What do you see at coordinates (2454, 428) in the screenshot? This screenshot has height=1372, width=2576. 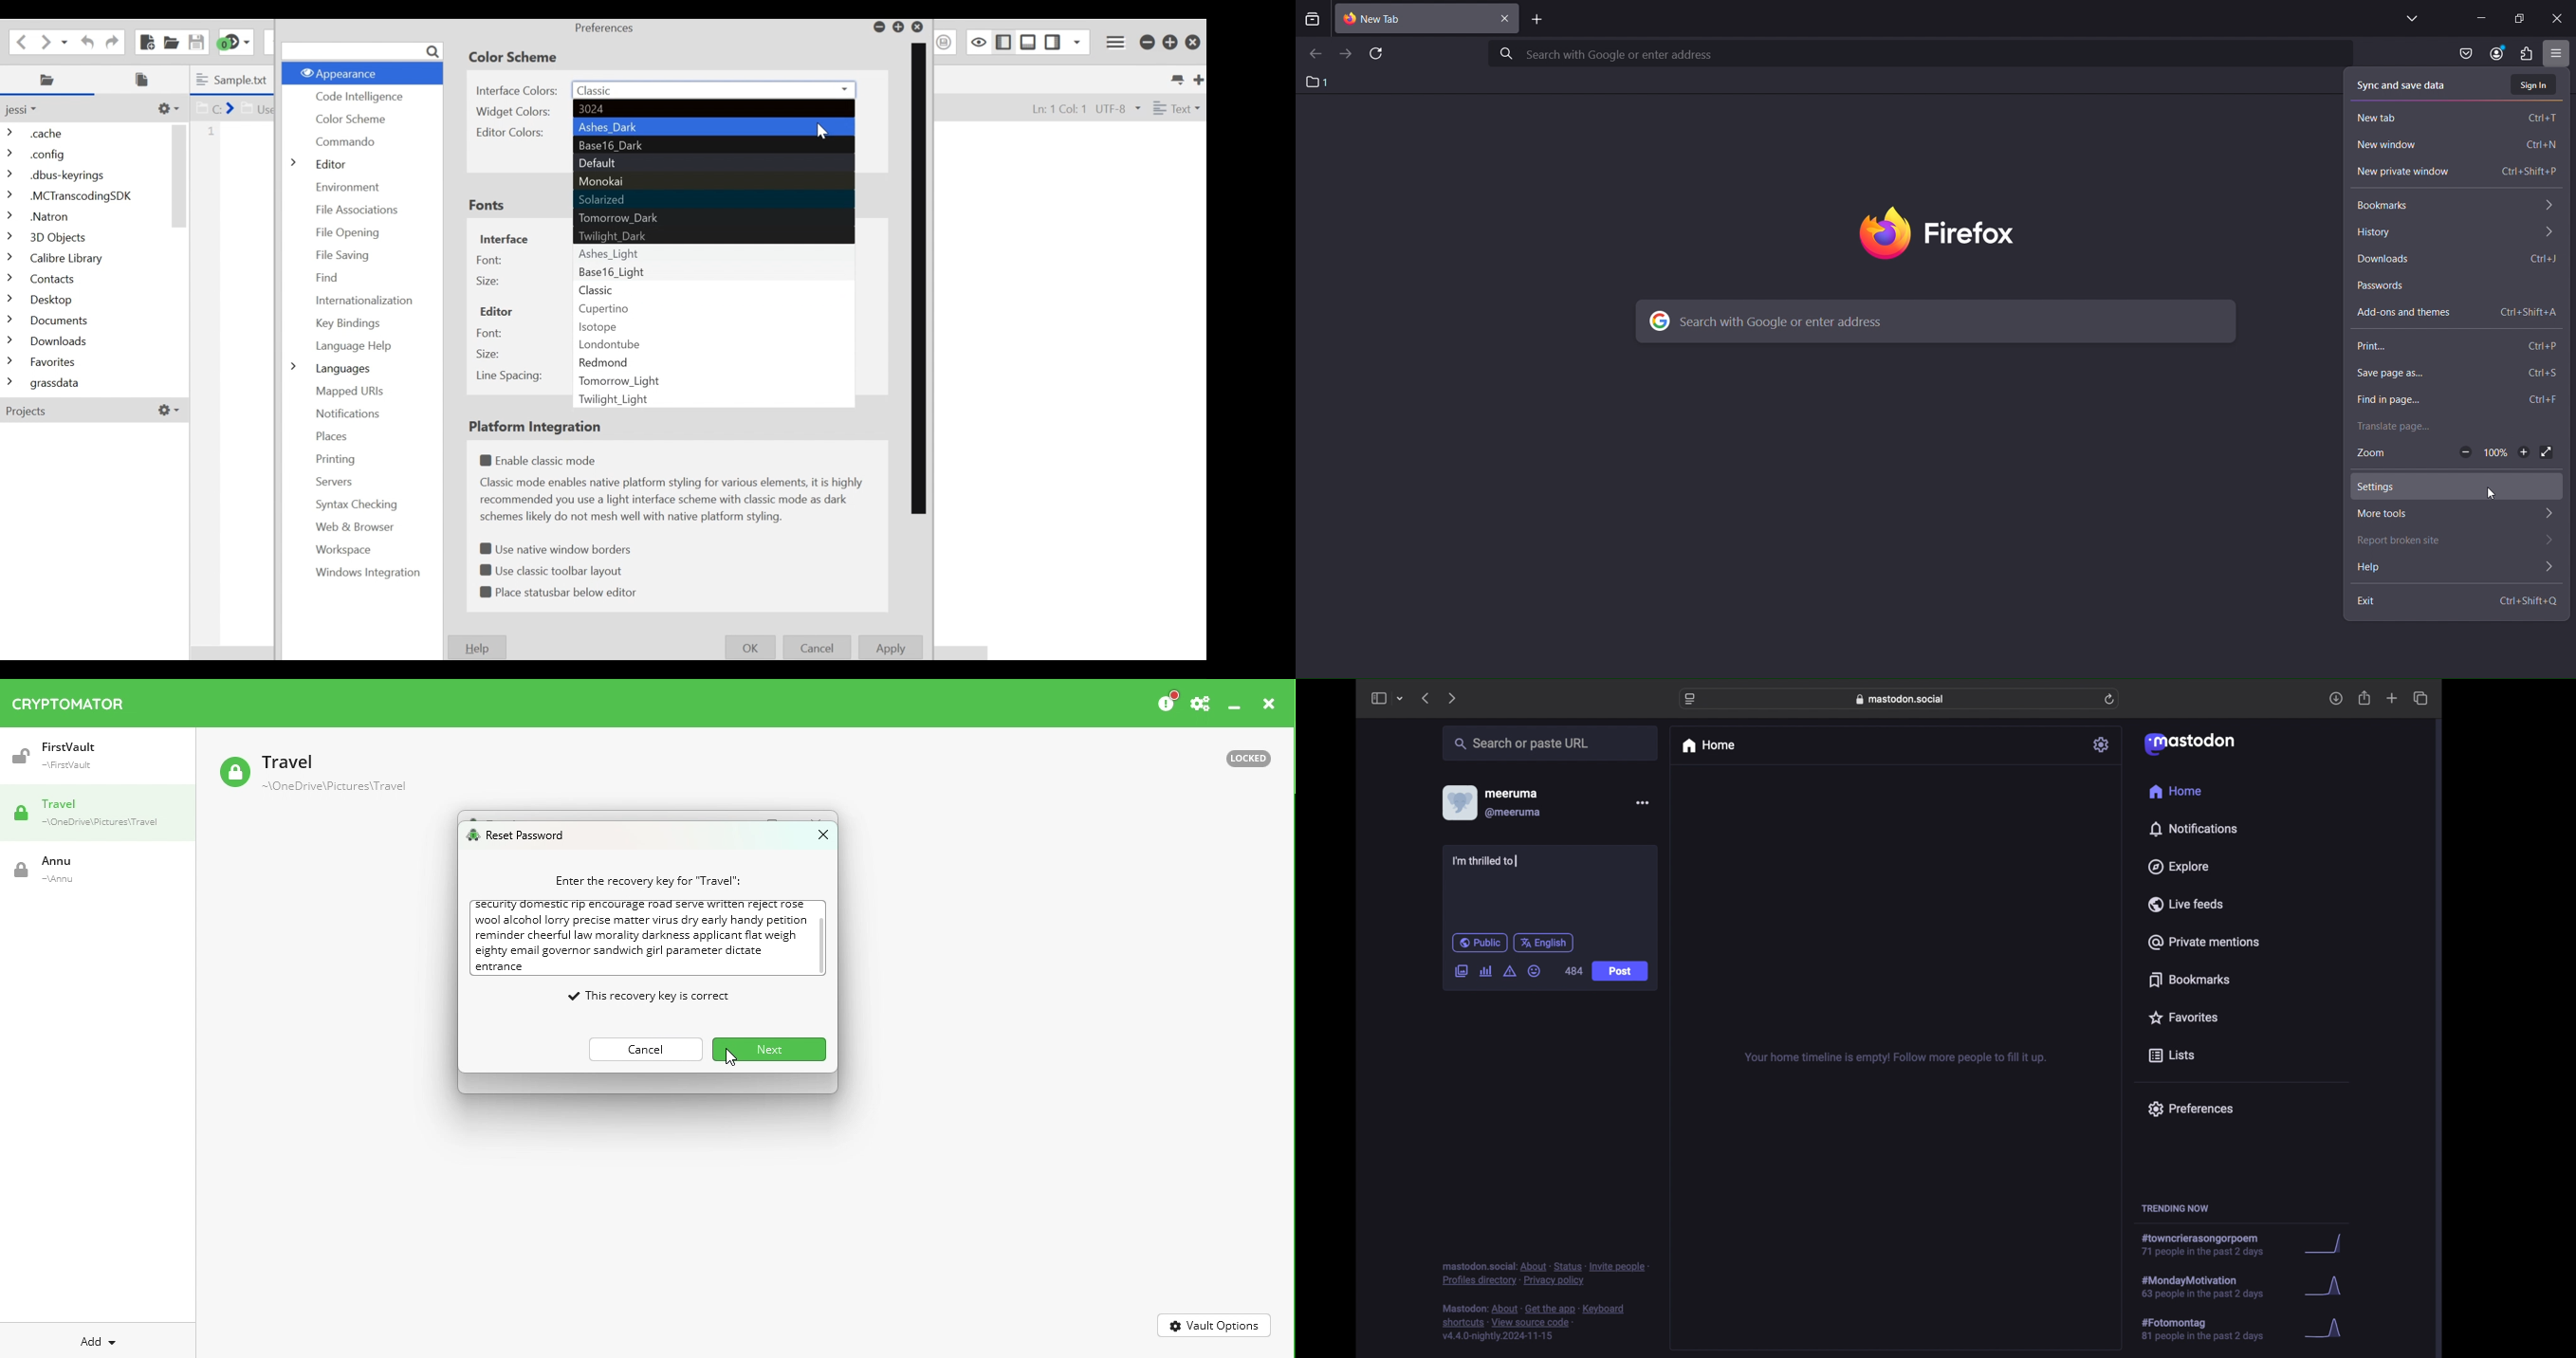 I see `translate page` at bounding box center [2454, 428].